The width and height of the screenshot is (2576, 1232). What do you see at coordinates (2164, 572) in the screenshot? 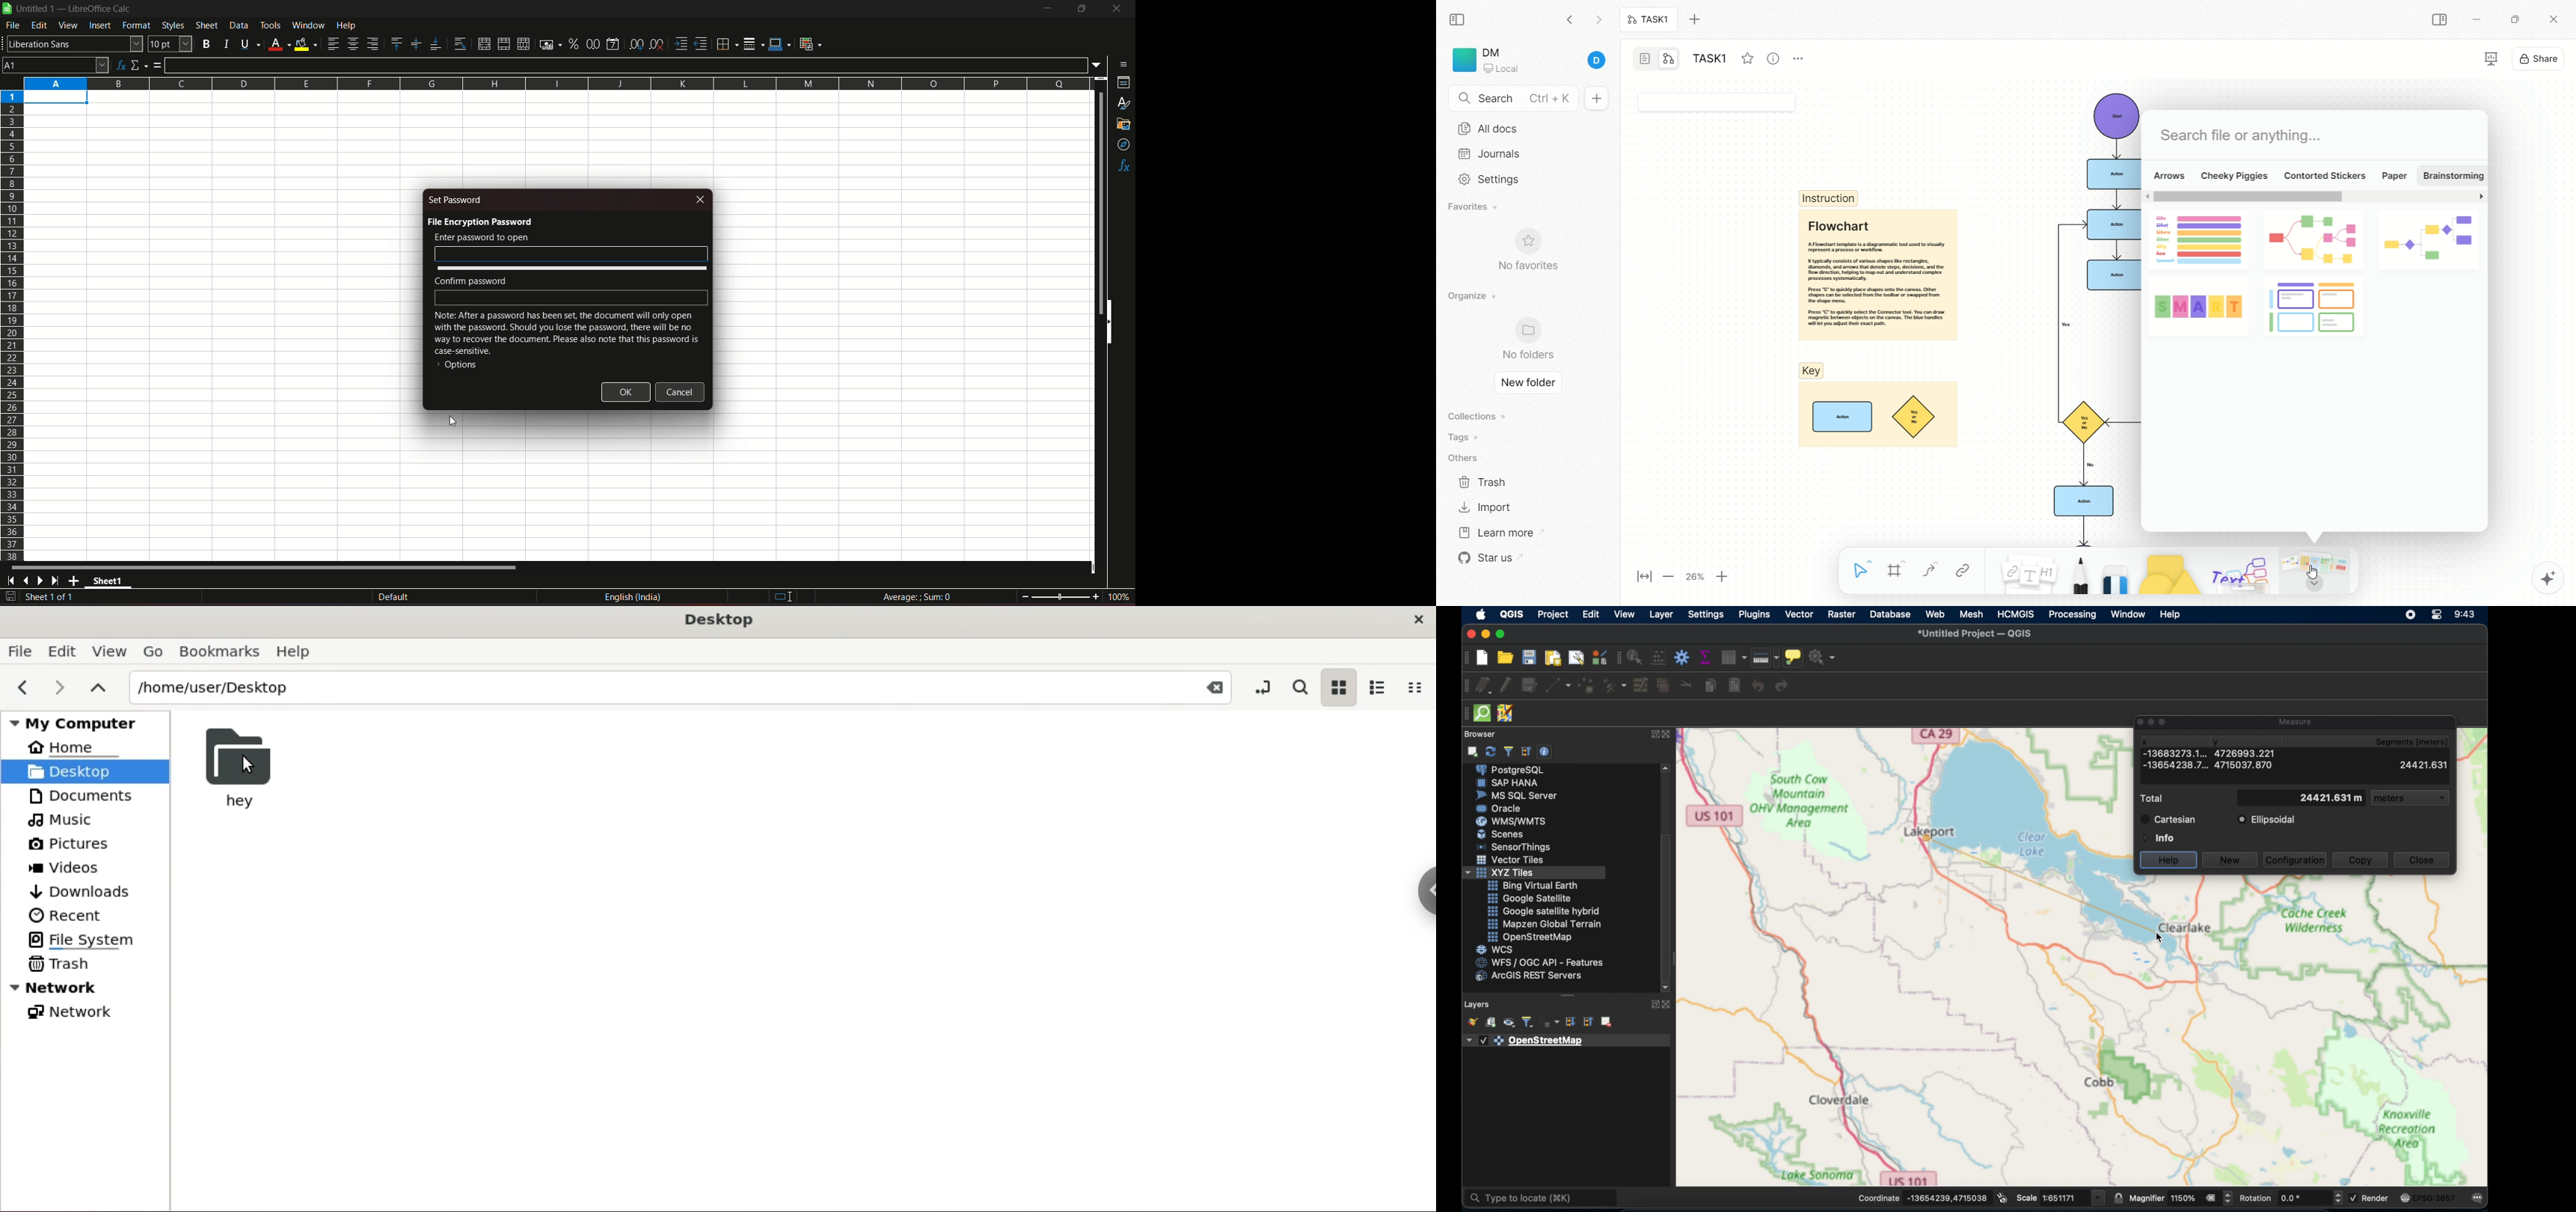
I see `shapes` at bounding box center [2164, 572].